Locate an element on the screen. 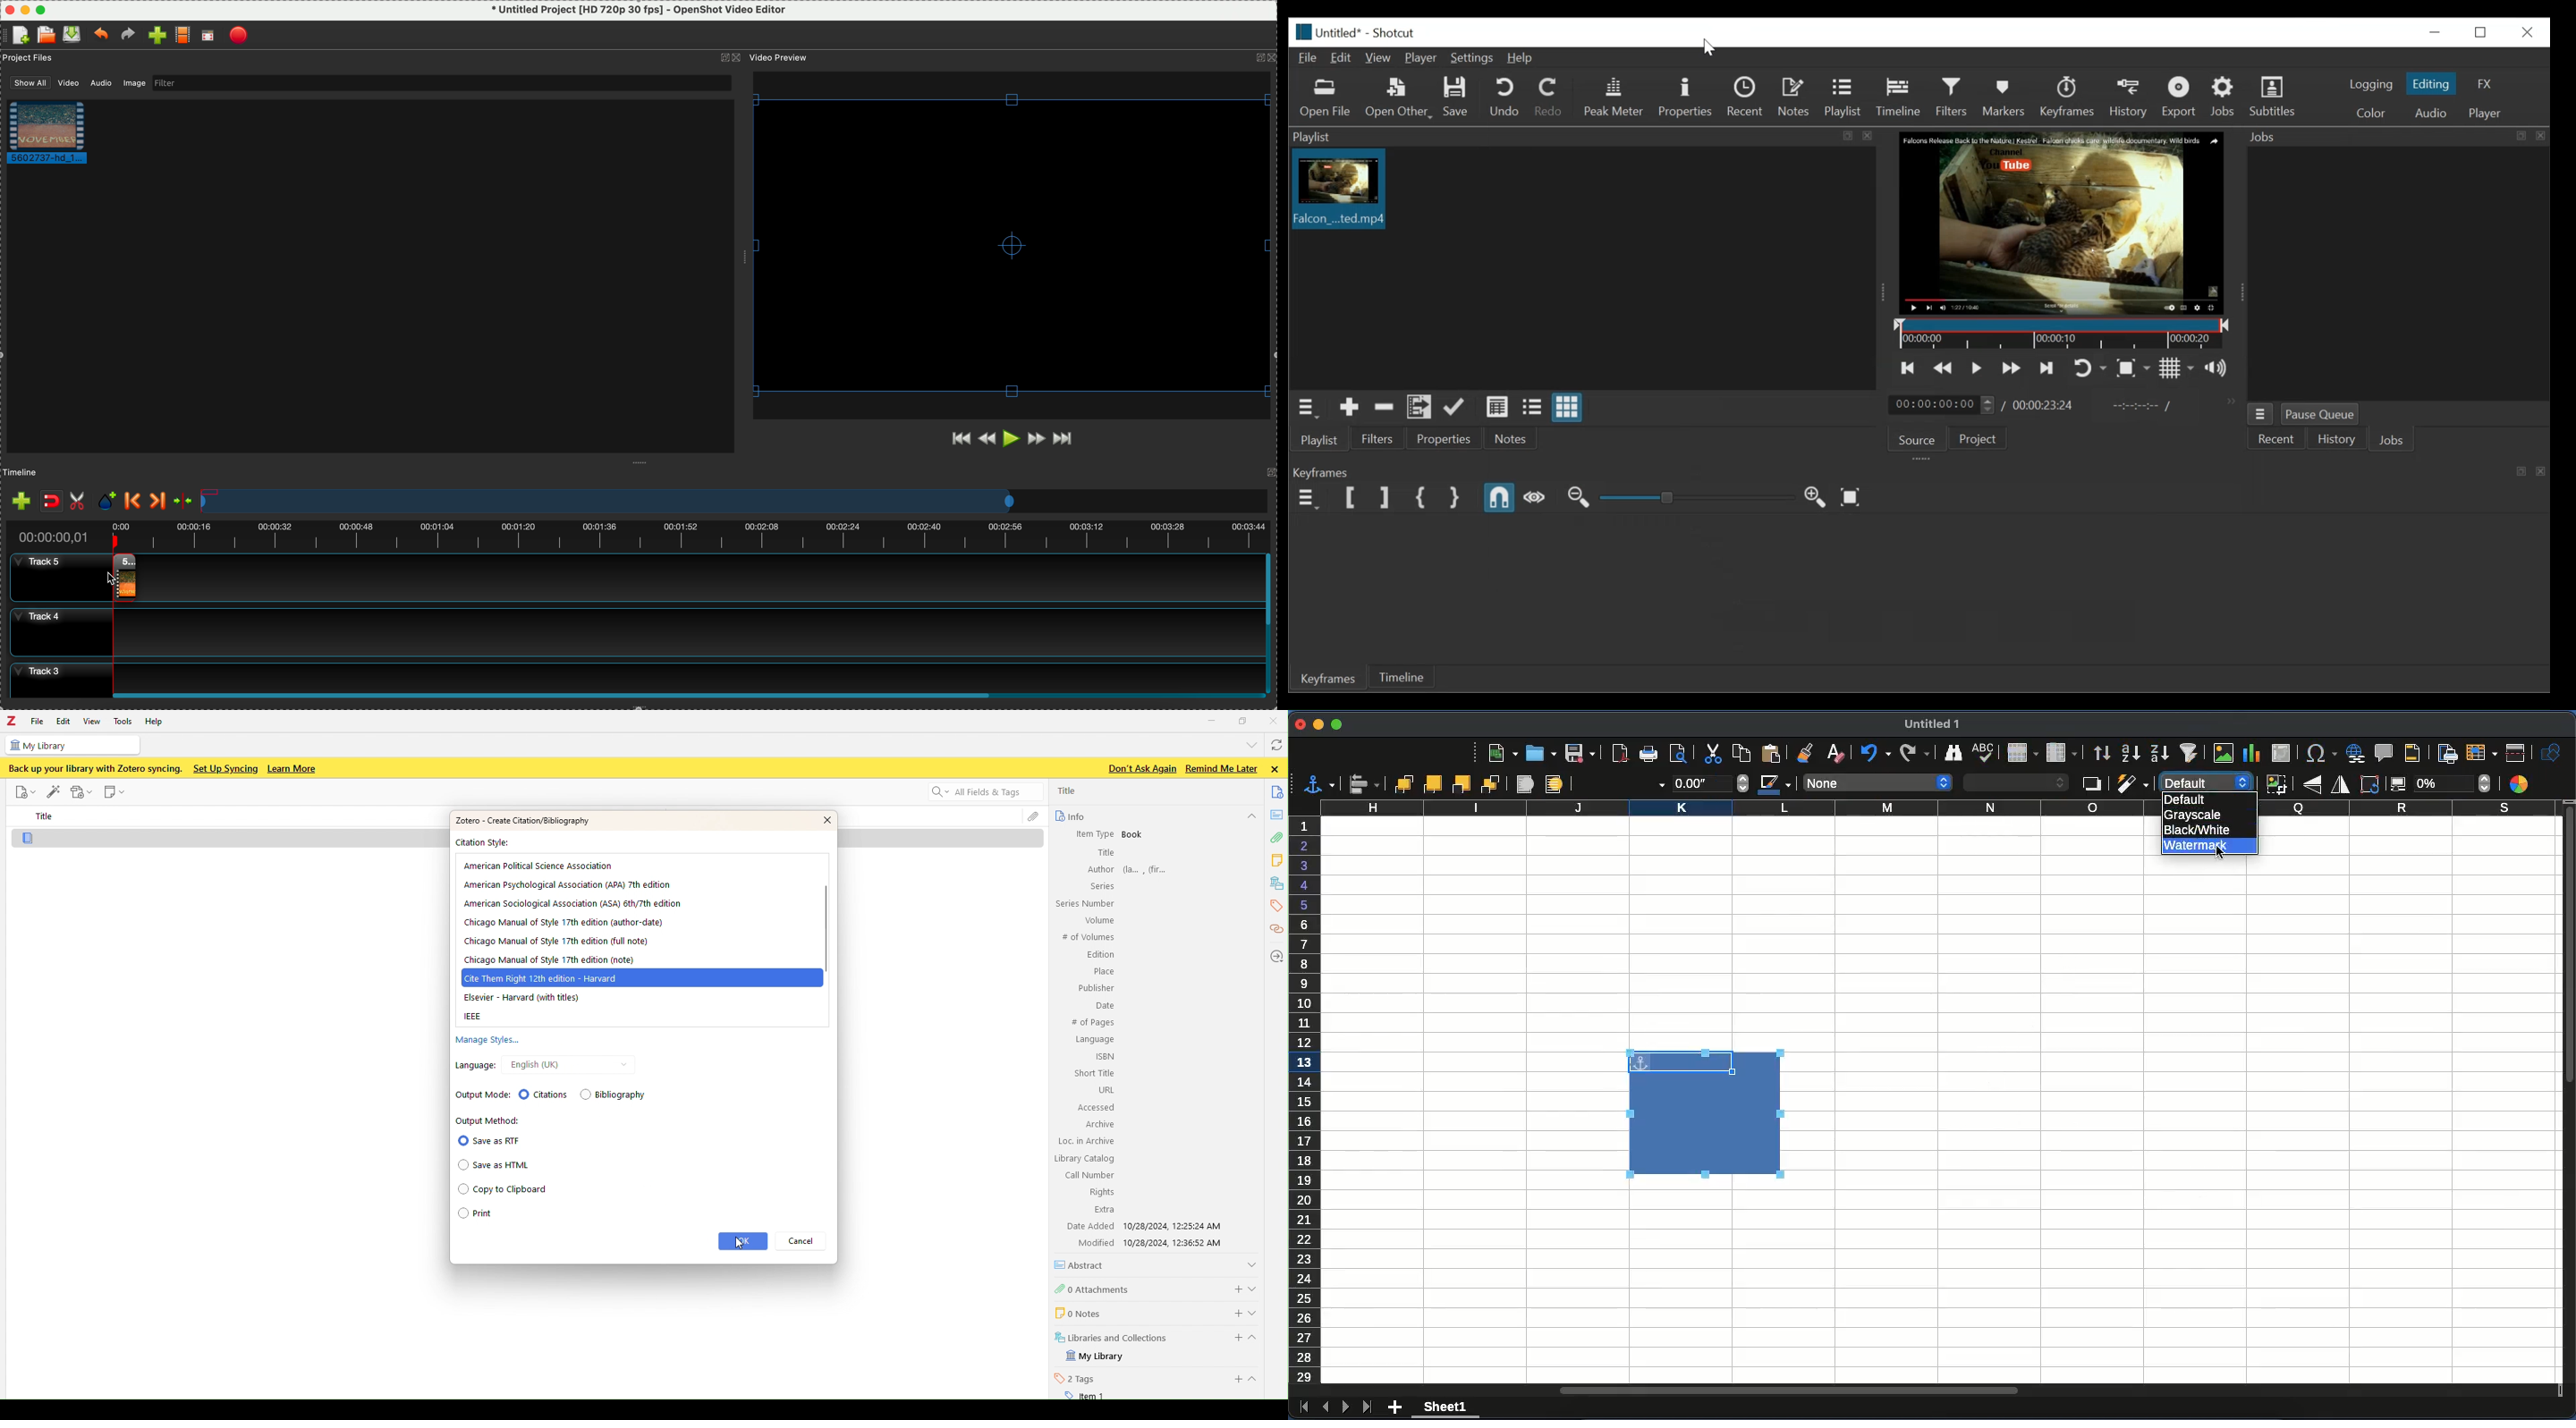  Jobs panel is located at coordinates (2395, 276).